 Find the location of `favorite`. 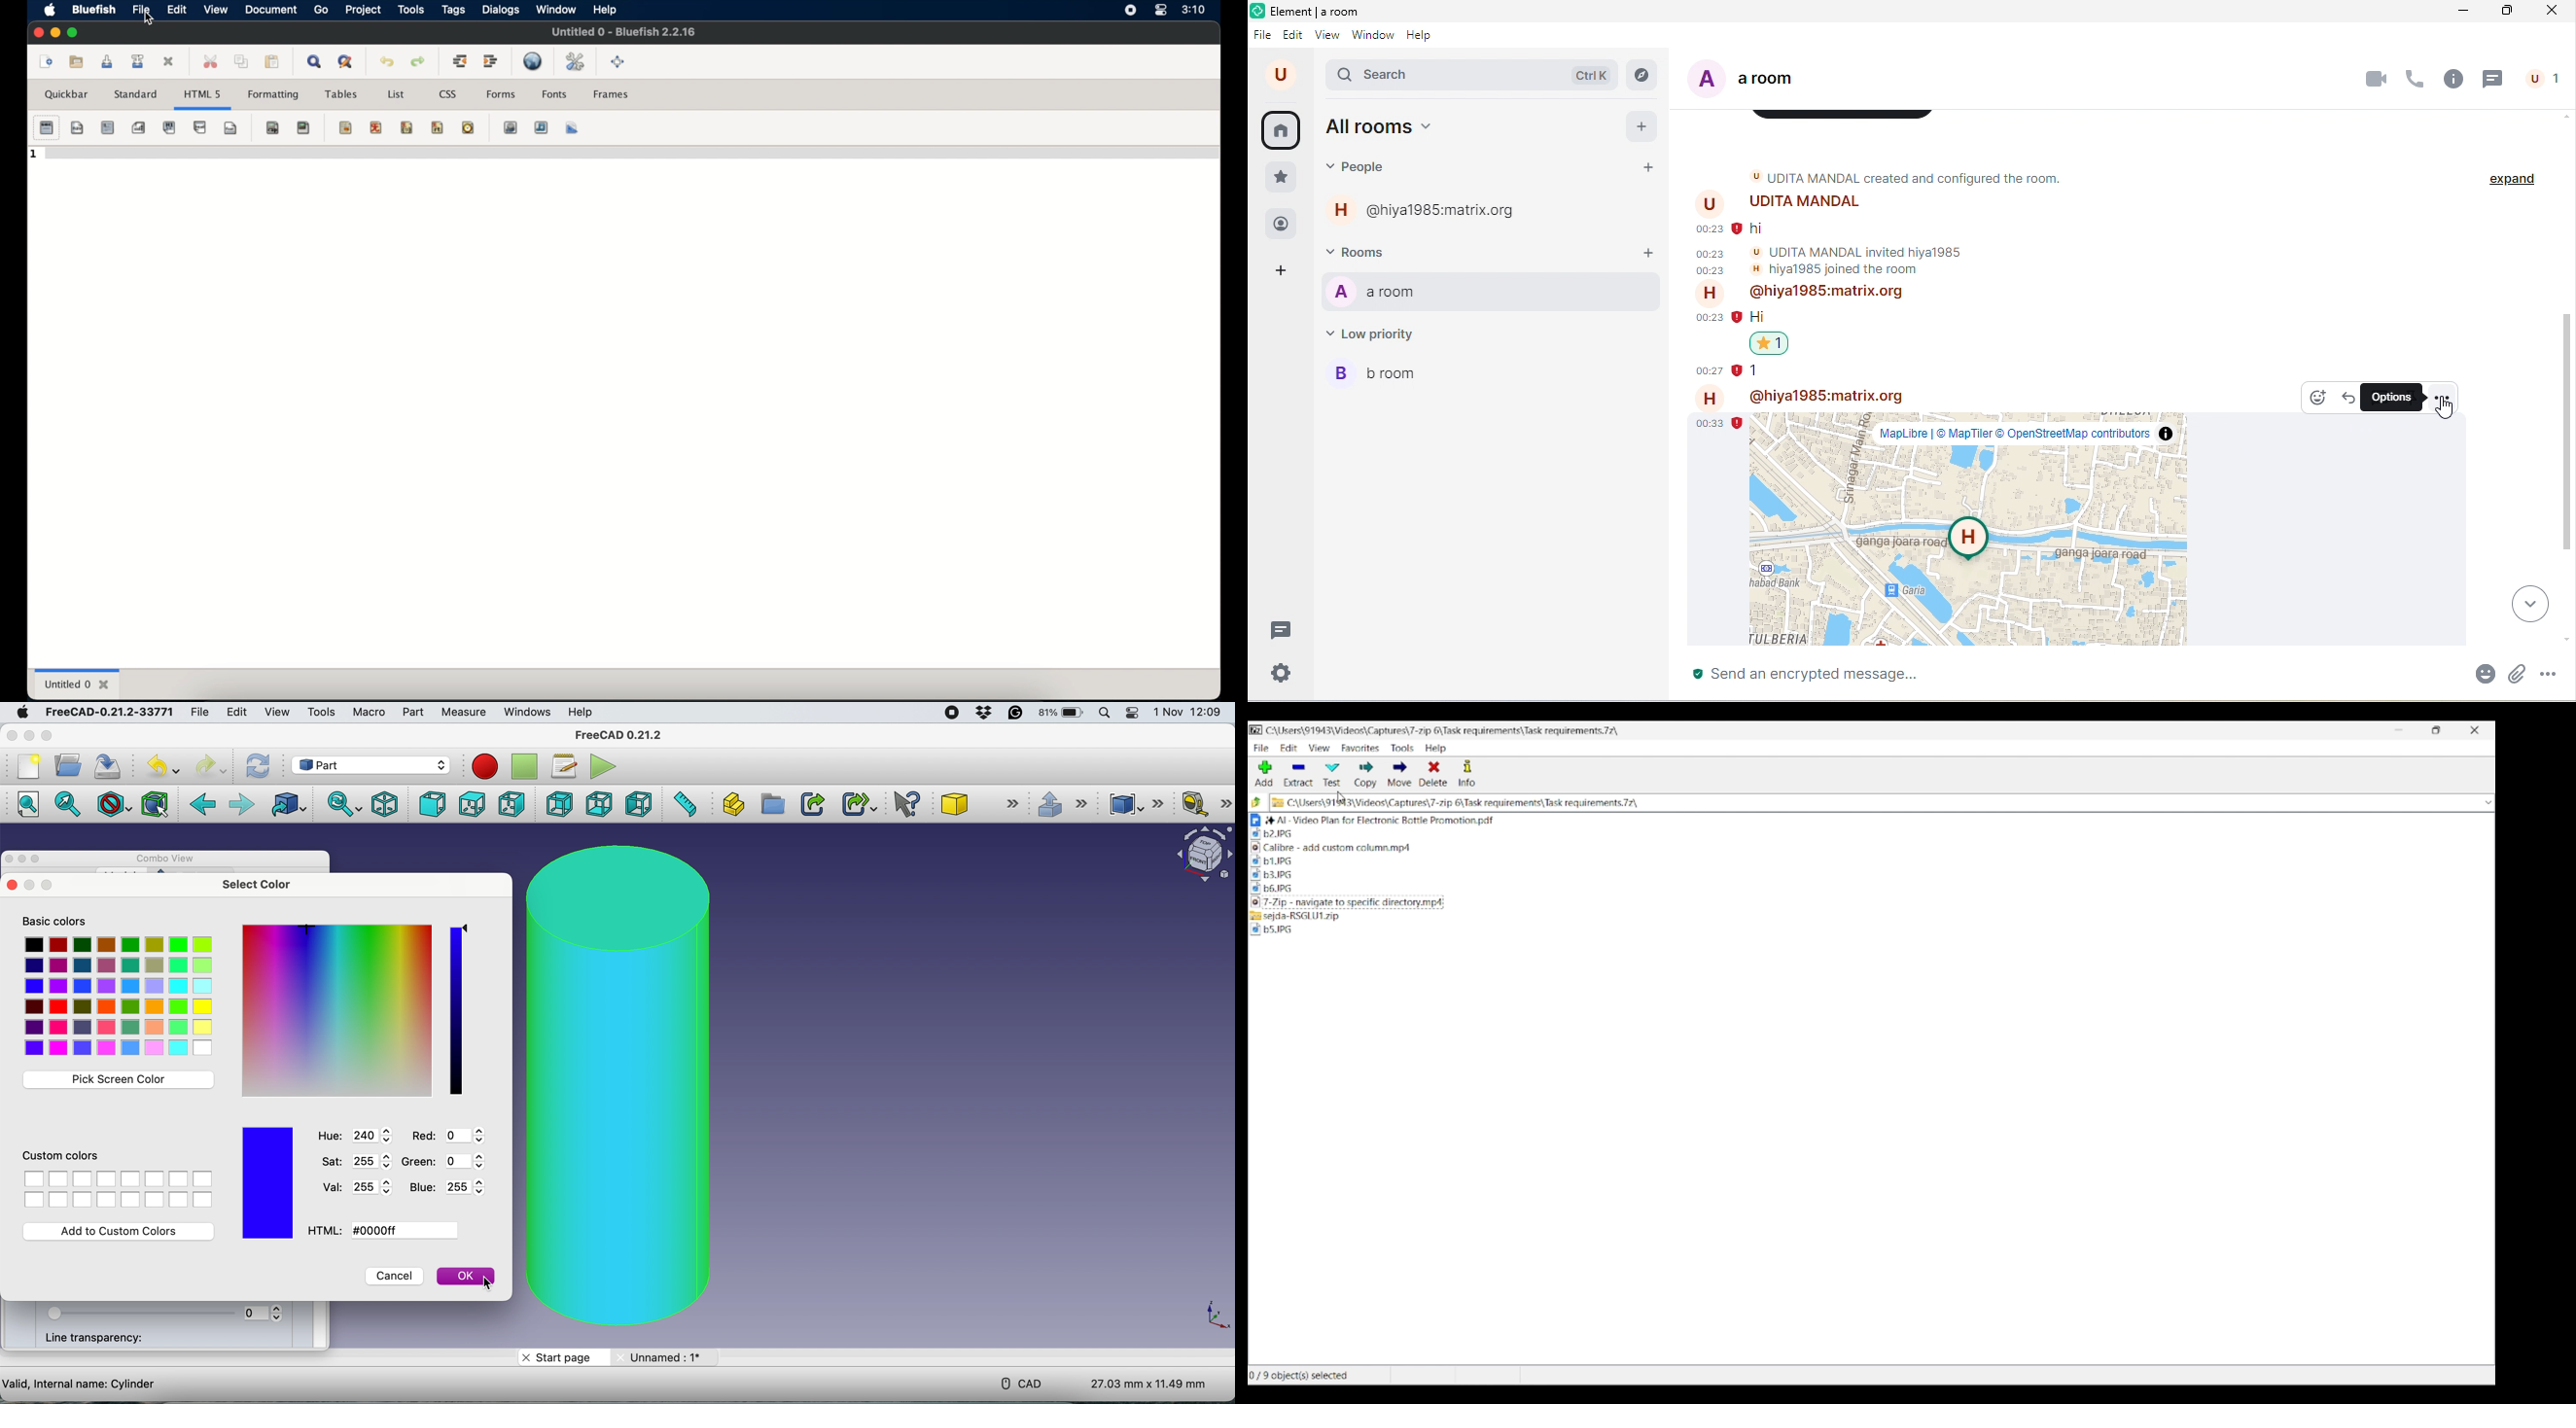

favorite is located at coordinates (1279, 178).